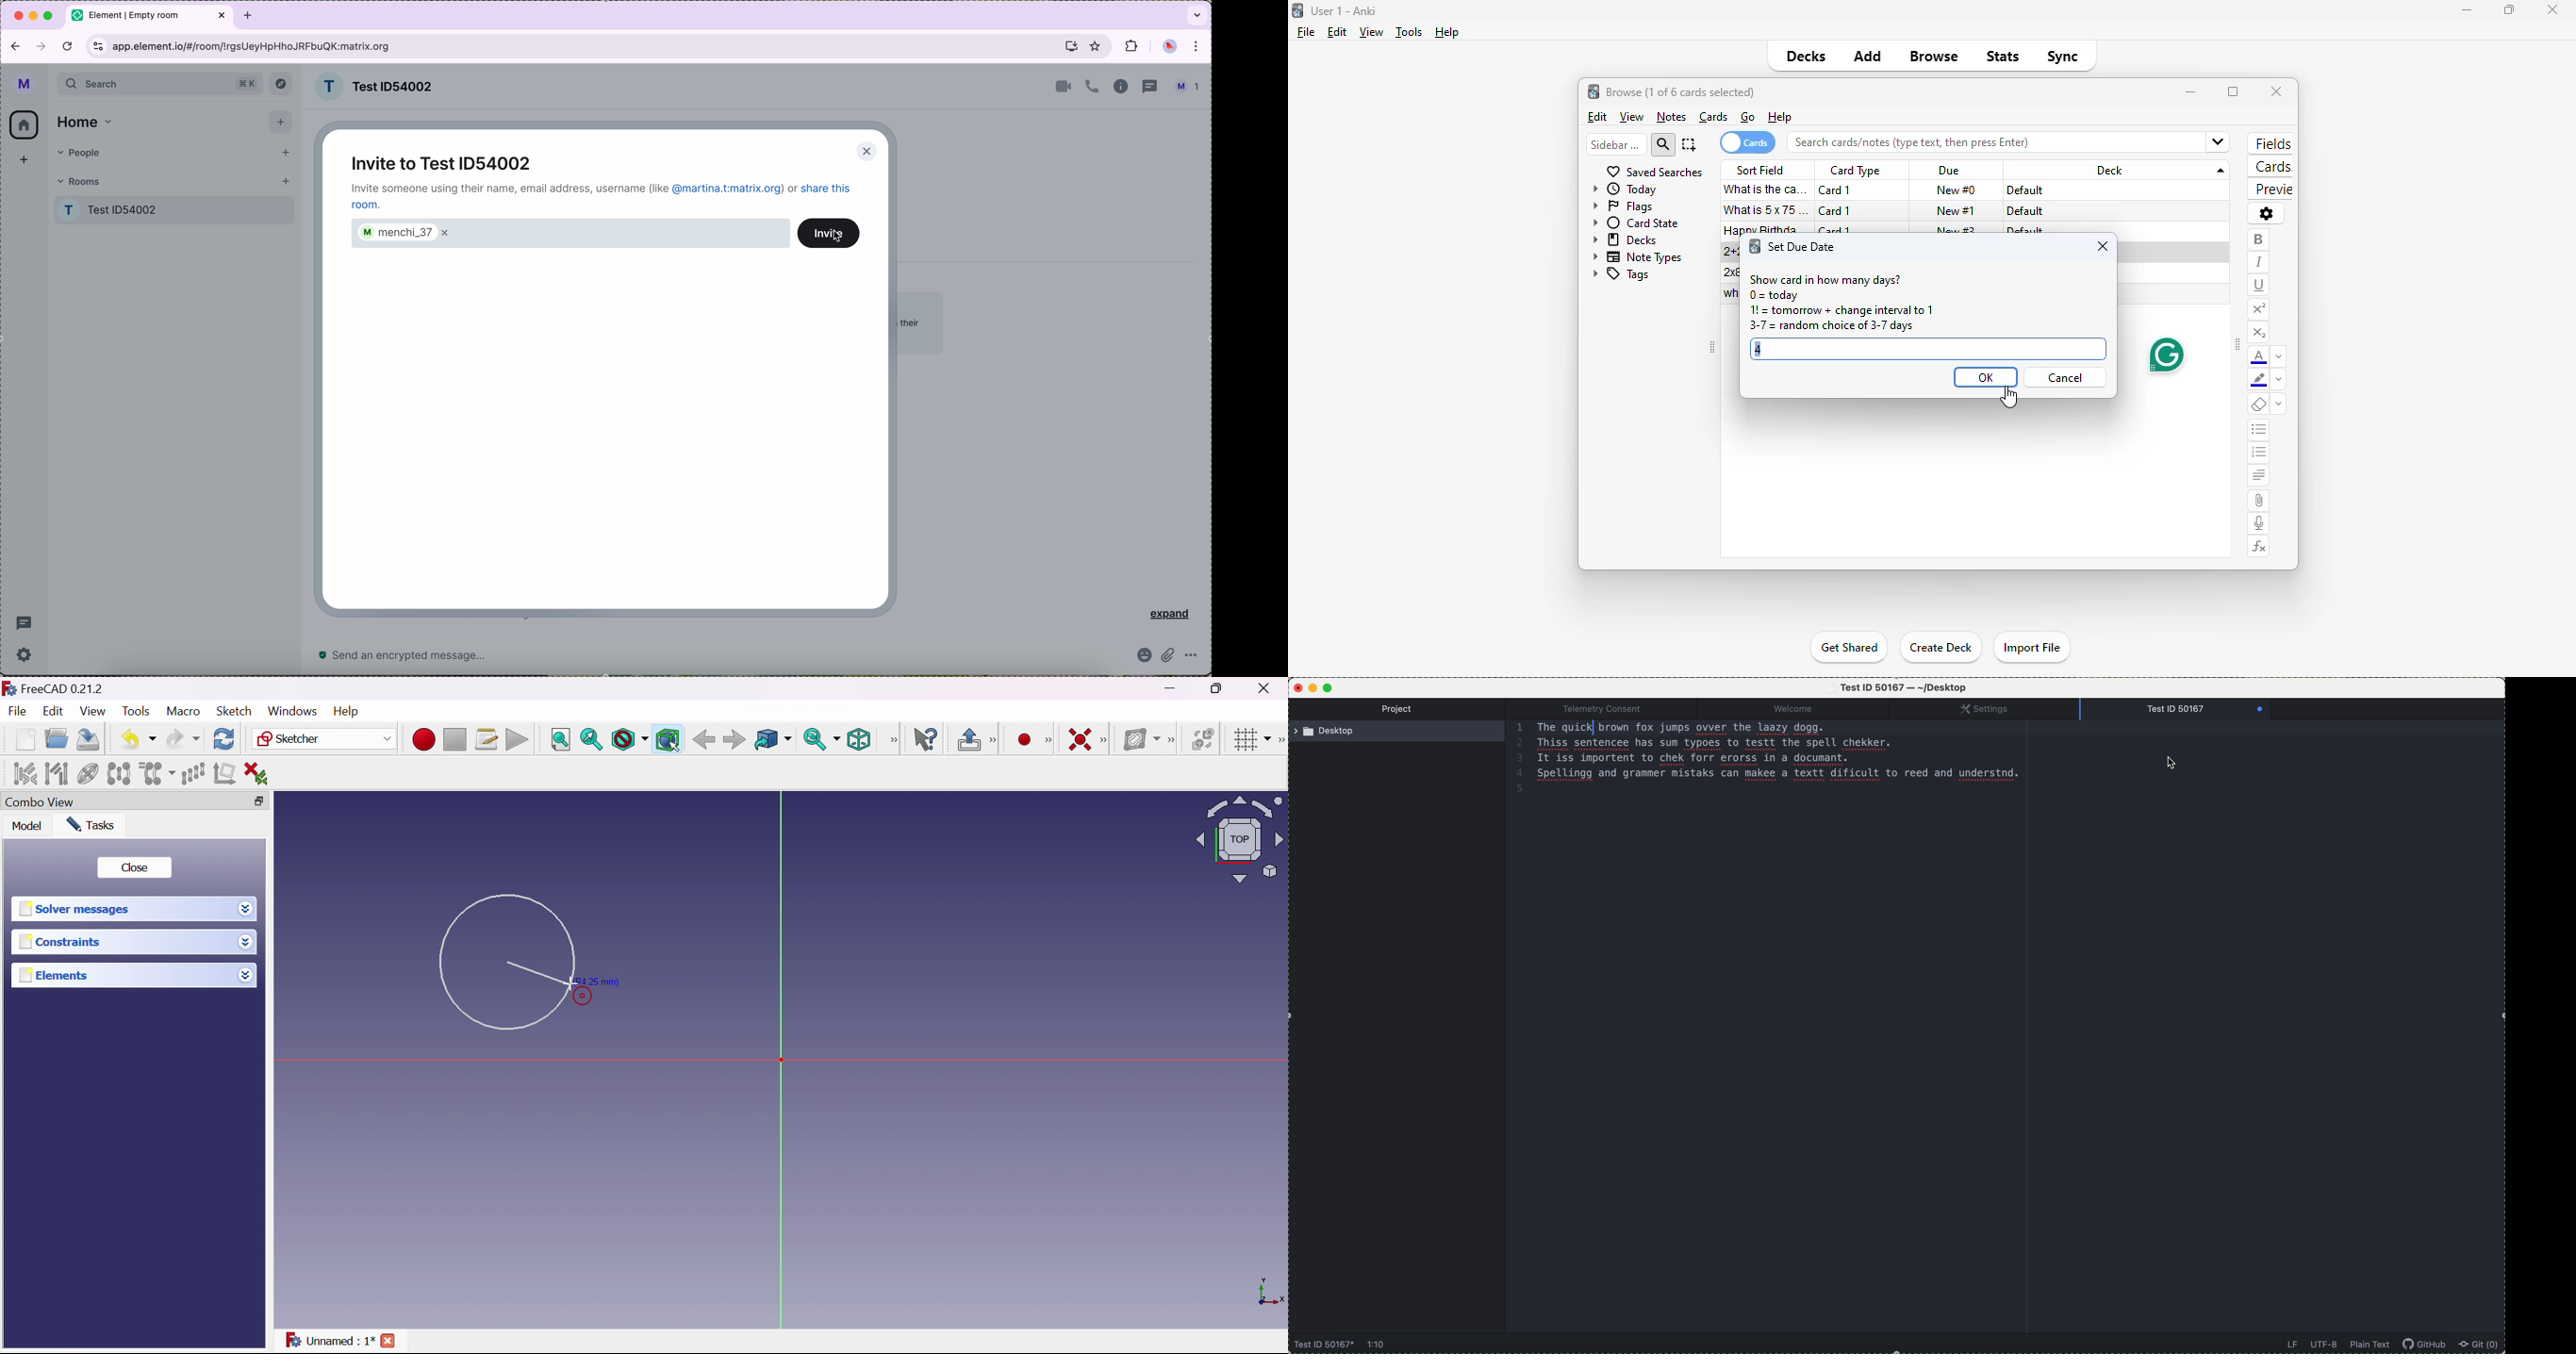 The image size is (2576, 1372). What do you see at coordinates (52, 713) in the screenshot?
I see `Edit` at bounding box center [52, 713].